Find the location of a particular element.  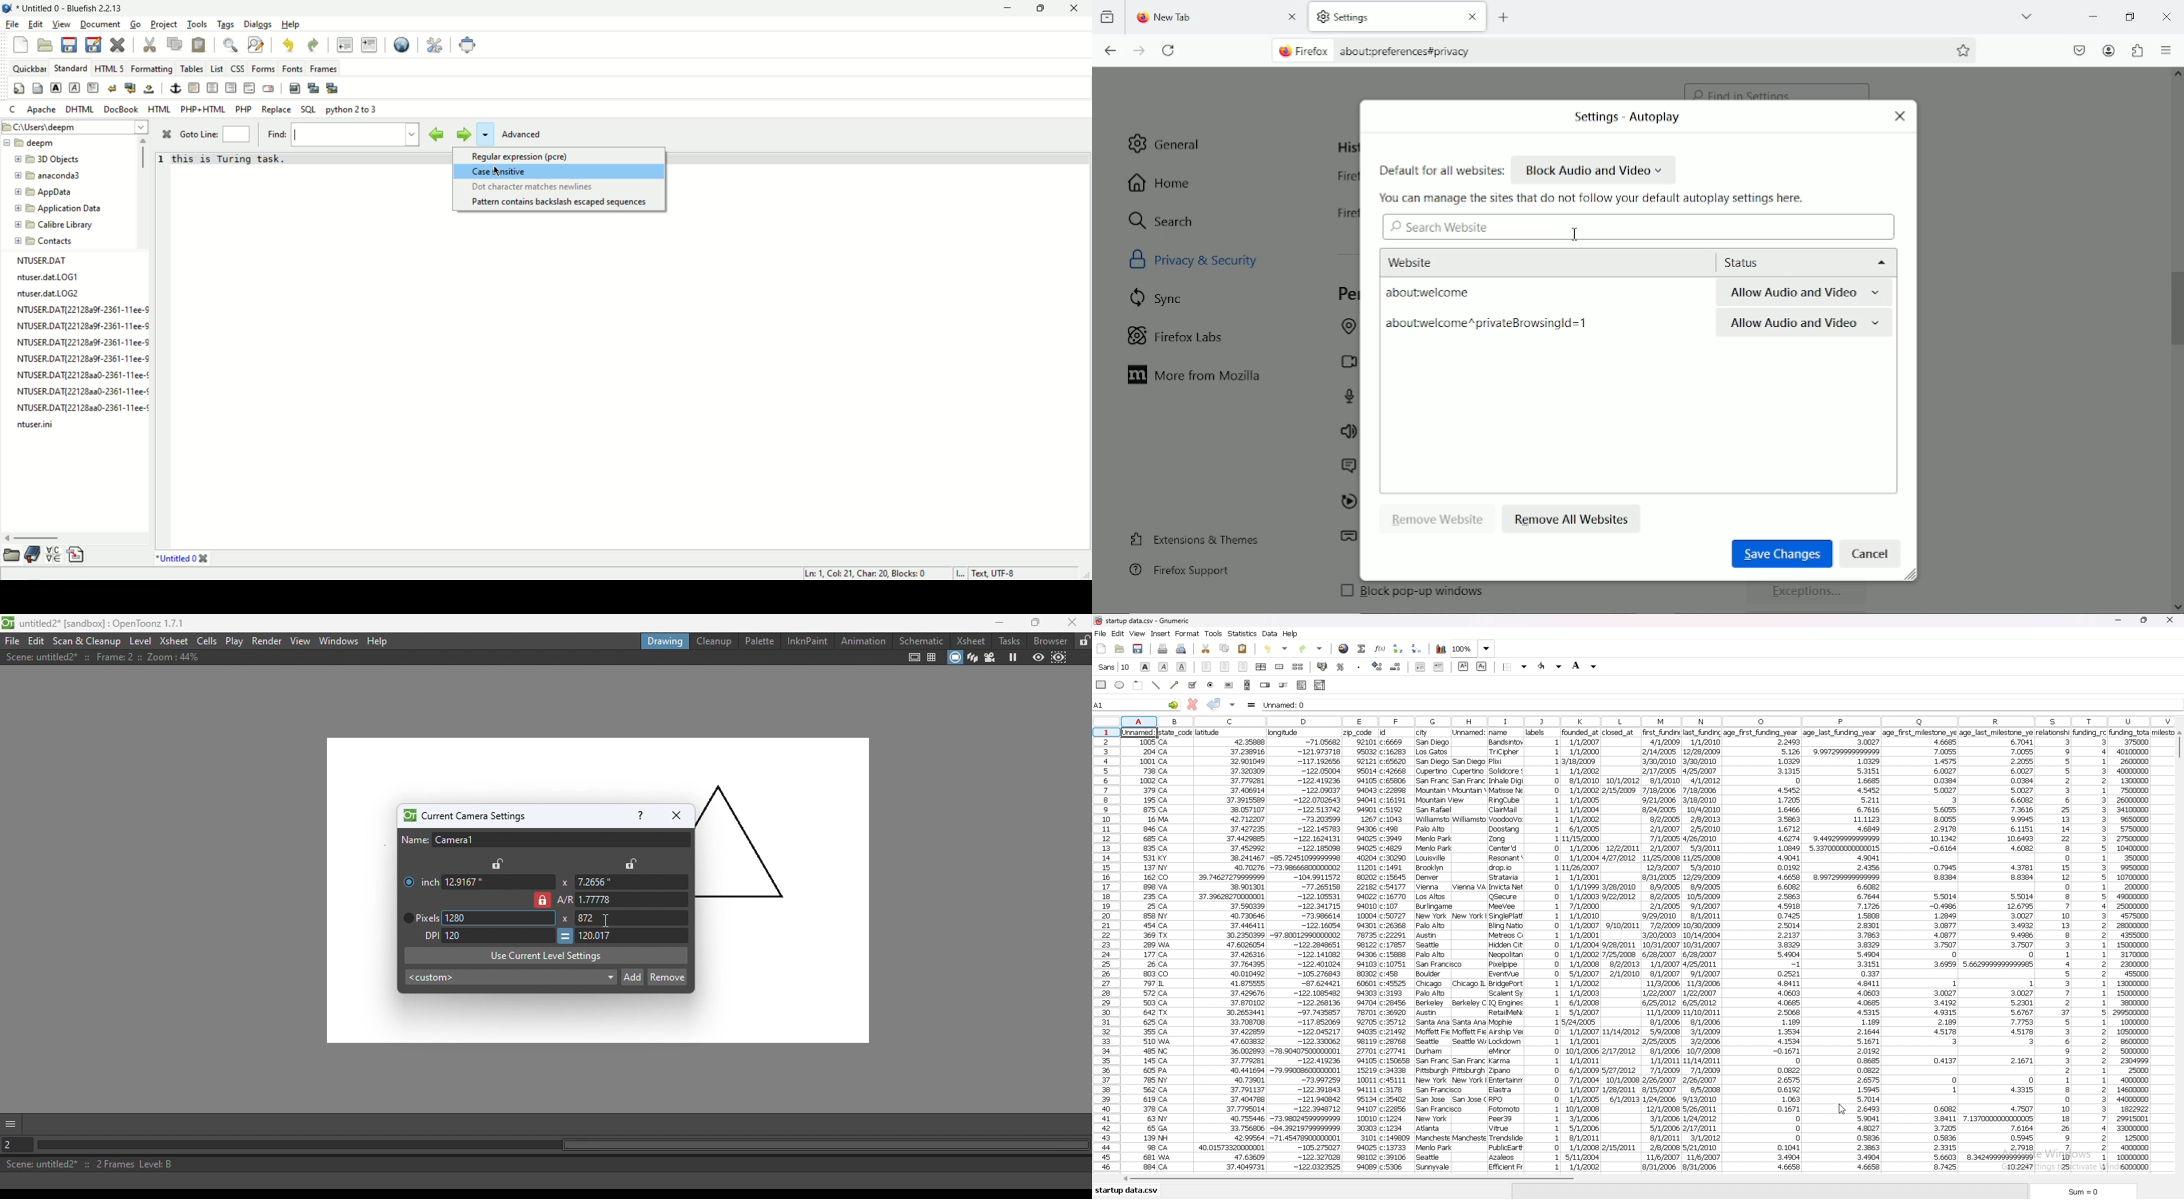

C:\Users\deepm is located at coordinates (76, 126).